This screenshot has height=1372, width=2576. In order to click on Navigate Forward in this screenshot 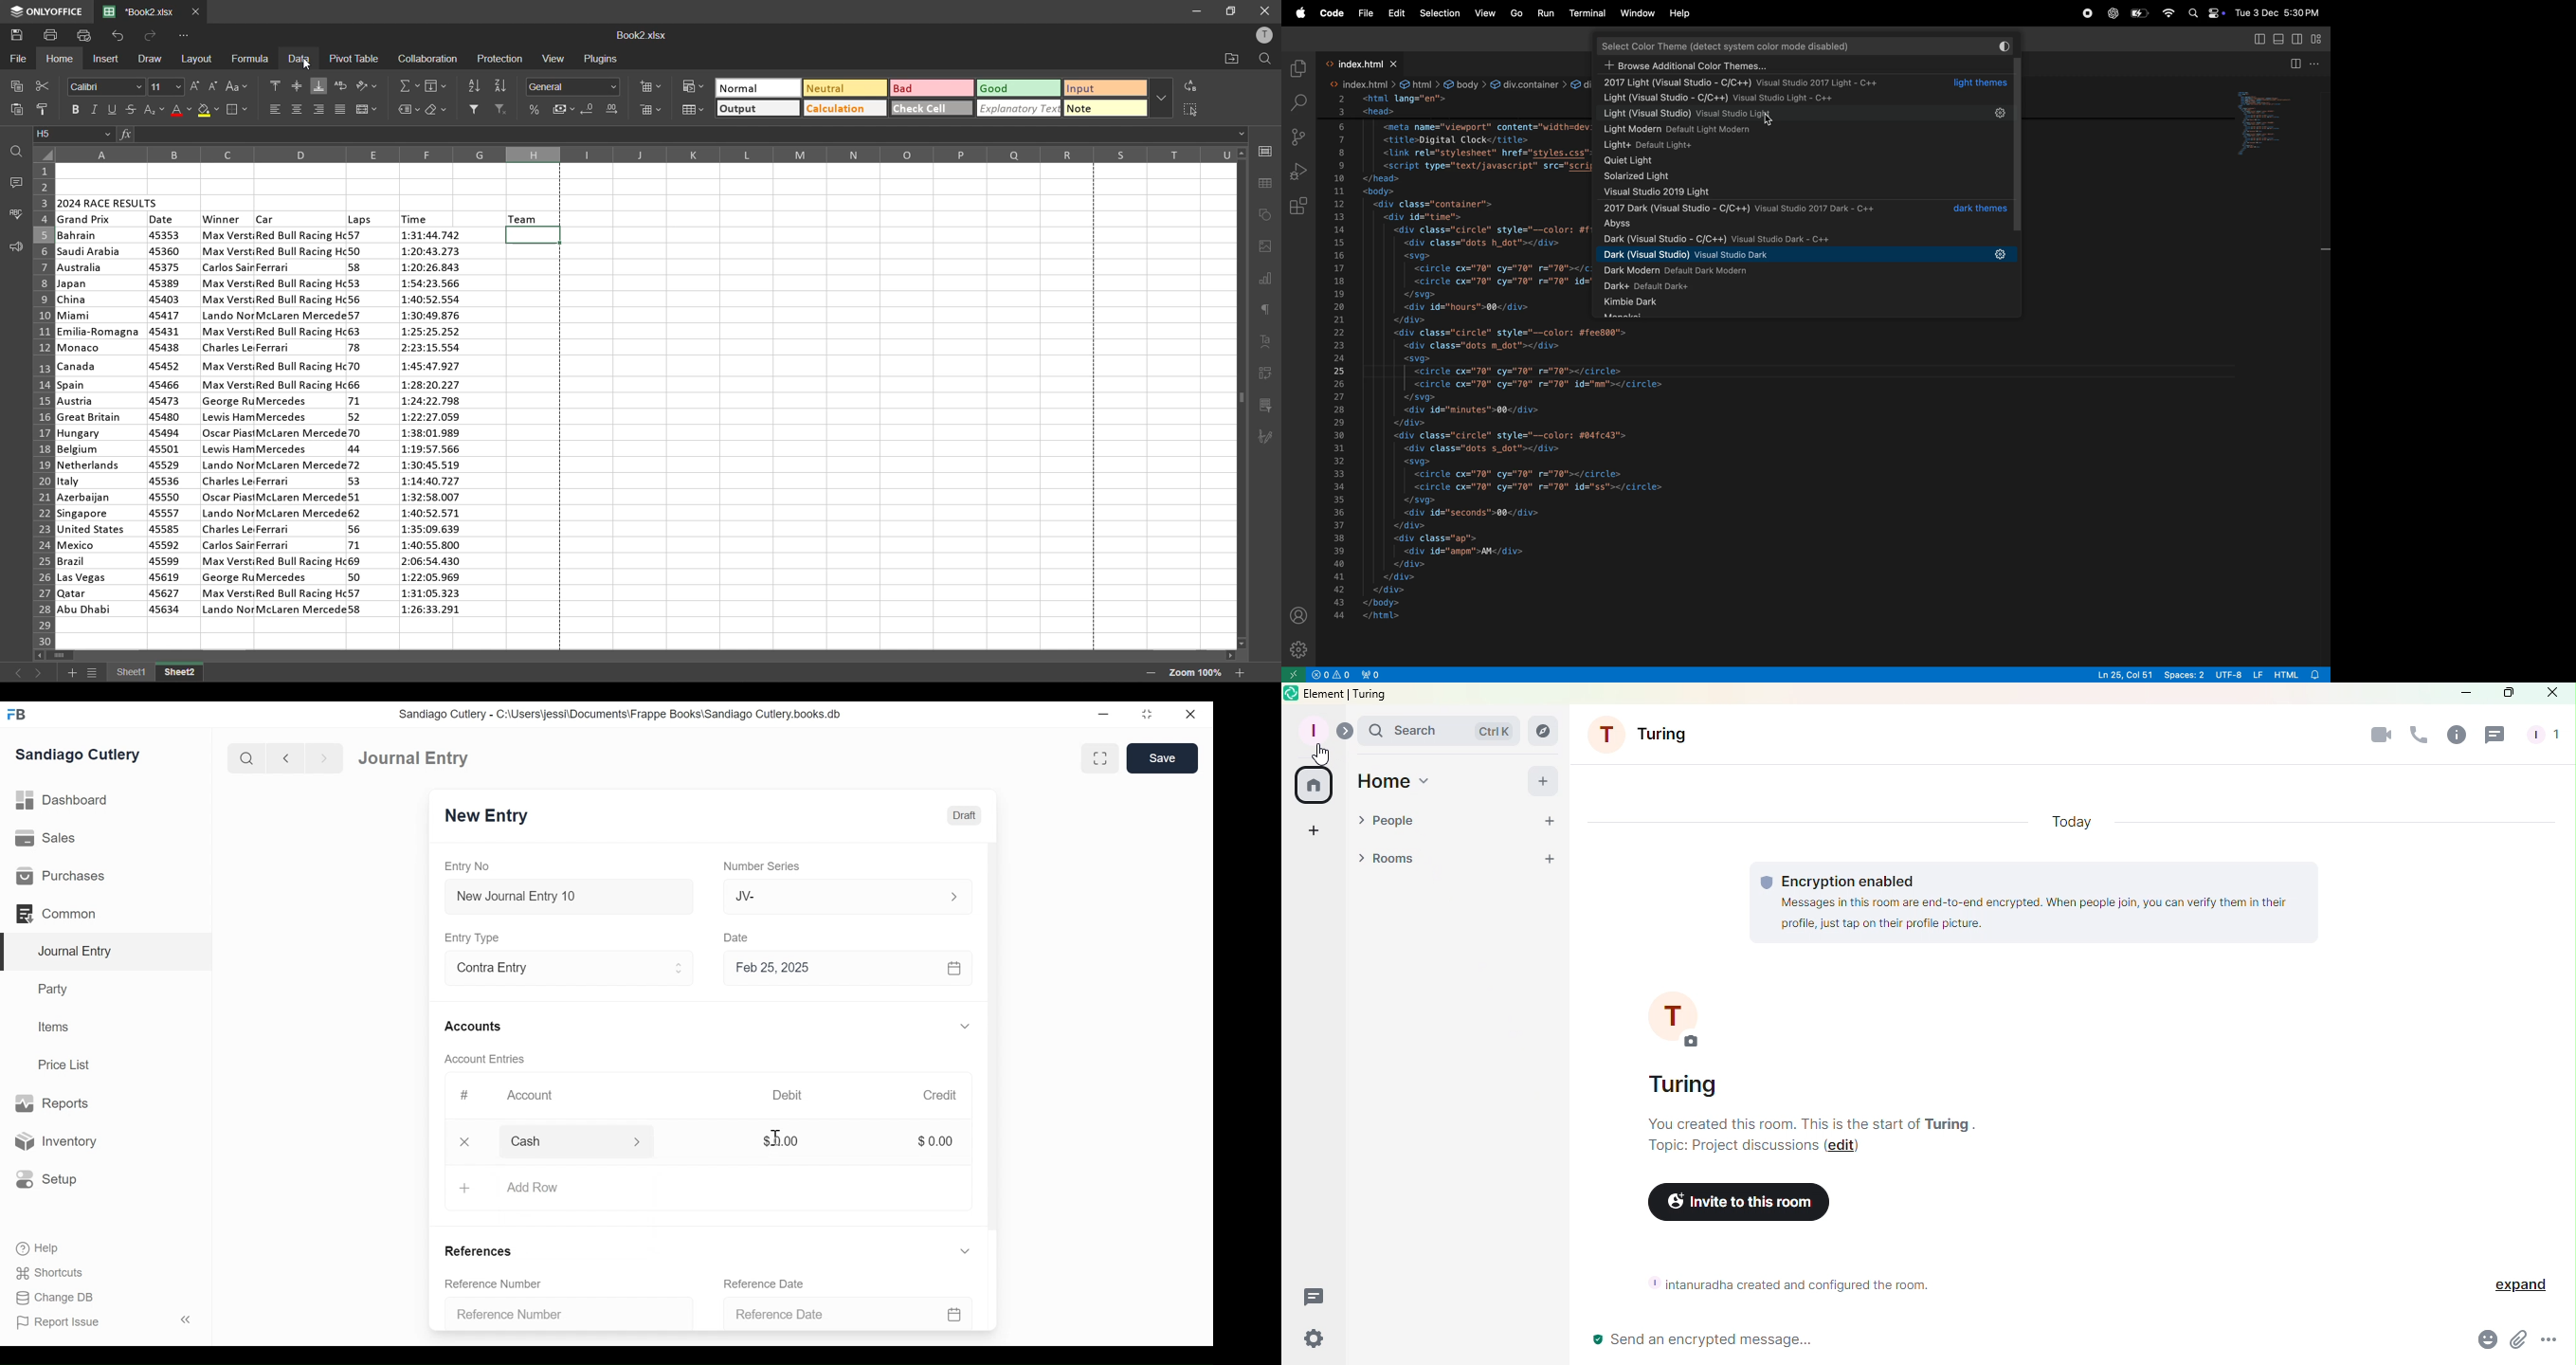, I will do `click(325, 757)`.